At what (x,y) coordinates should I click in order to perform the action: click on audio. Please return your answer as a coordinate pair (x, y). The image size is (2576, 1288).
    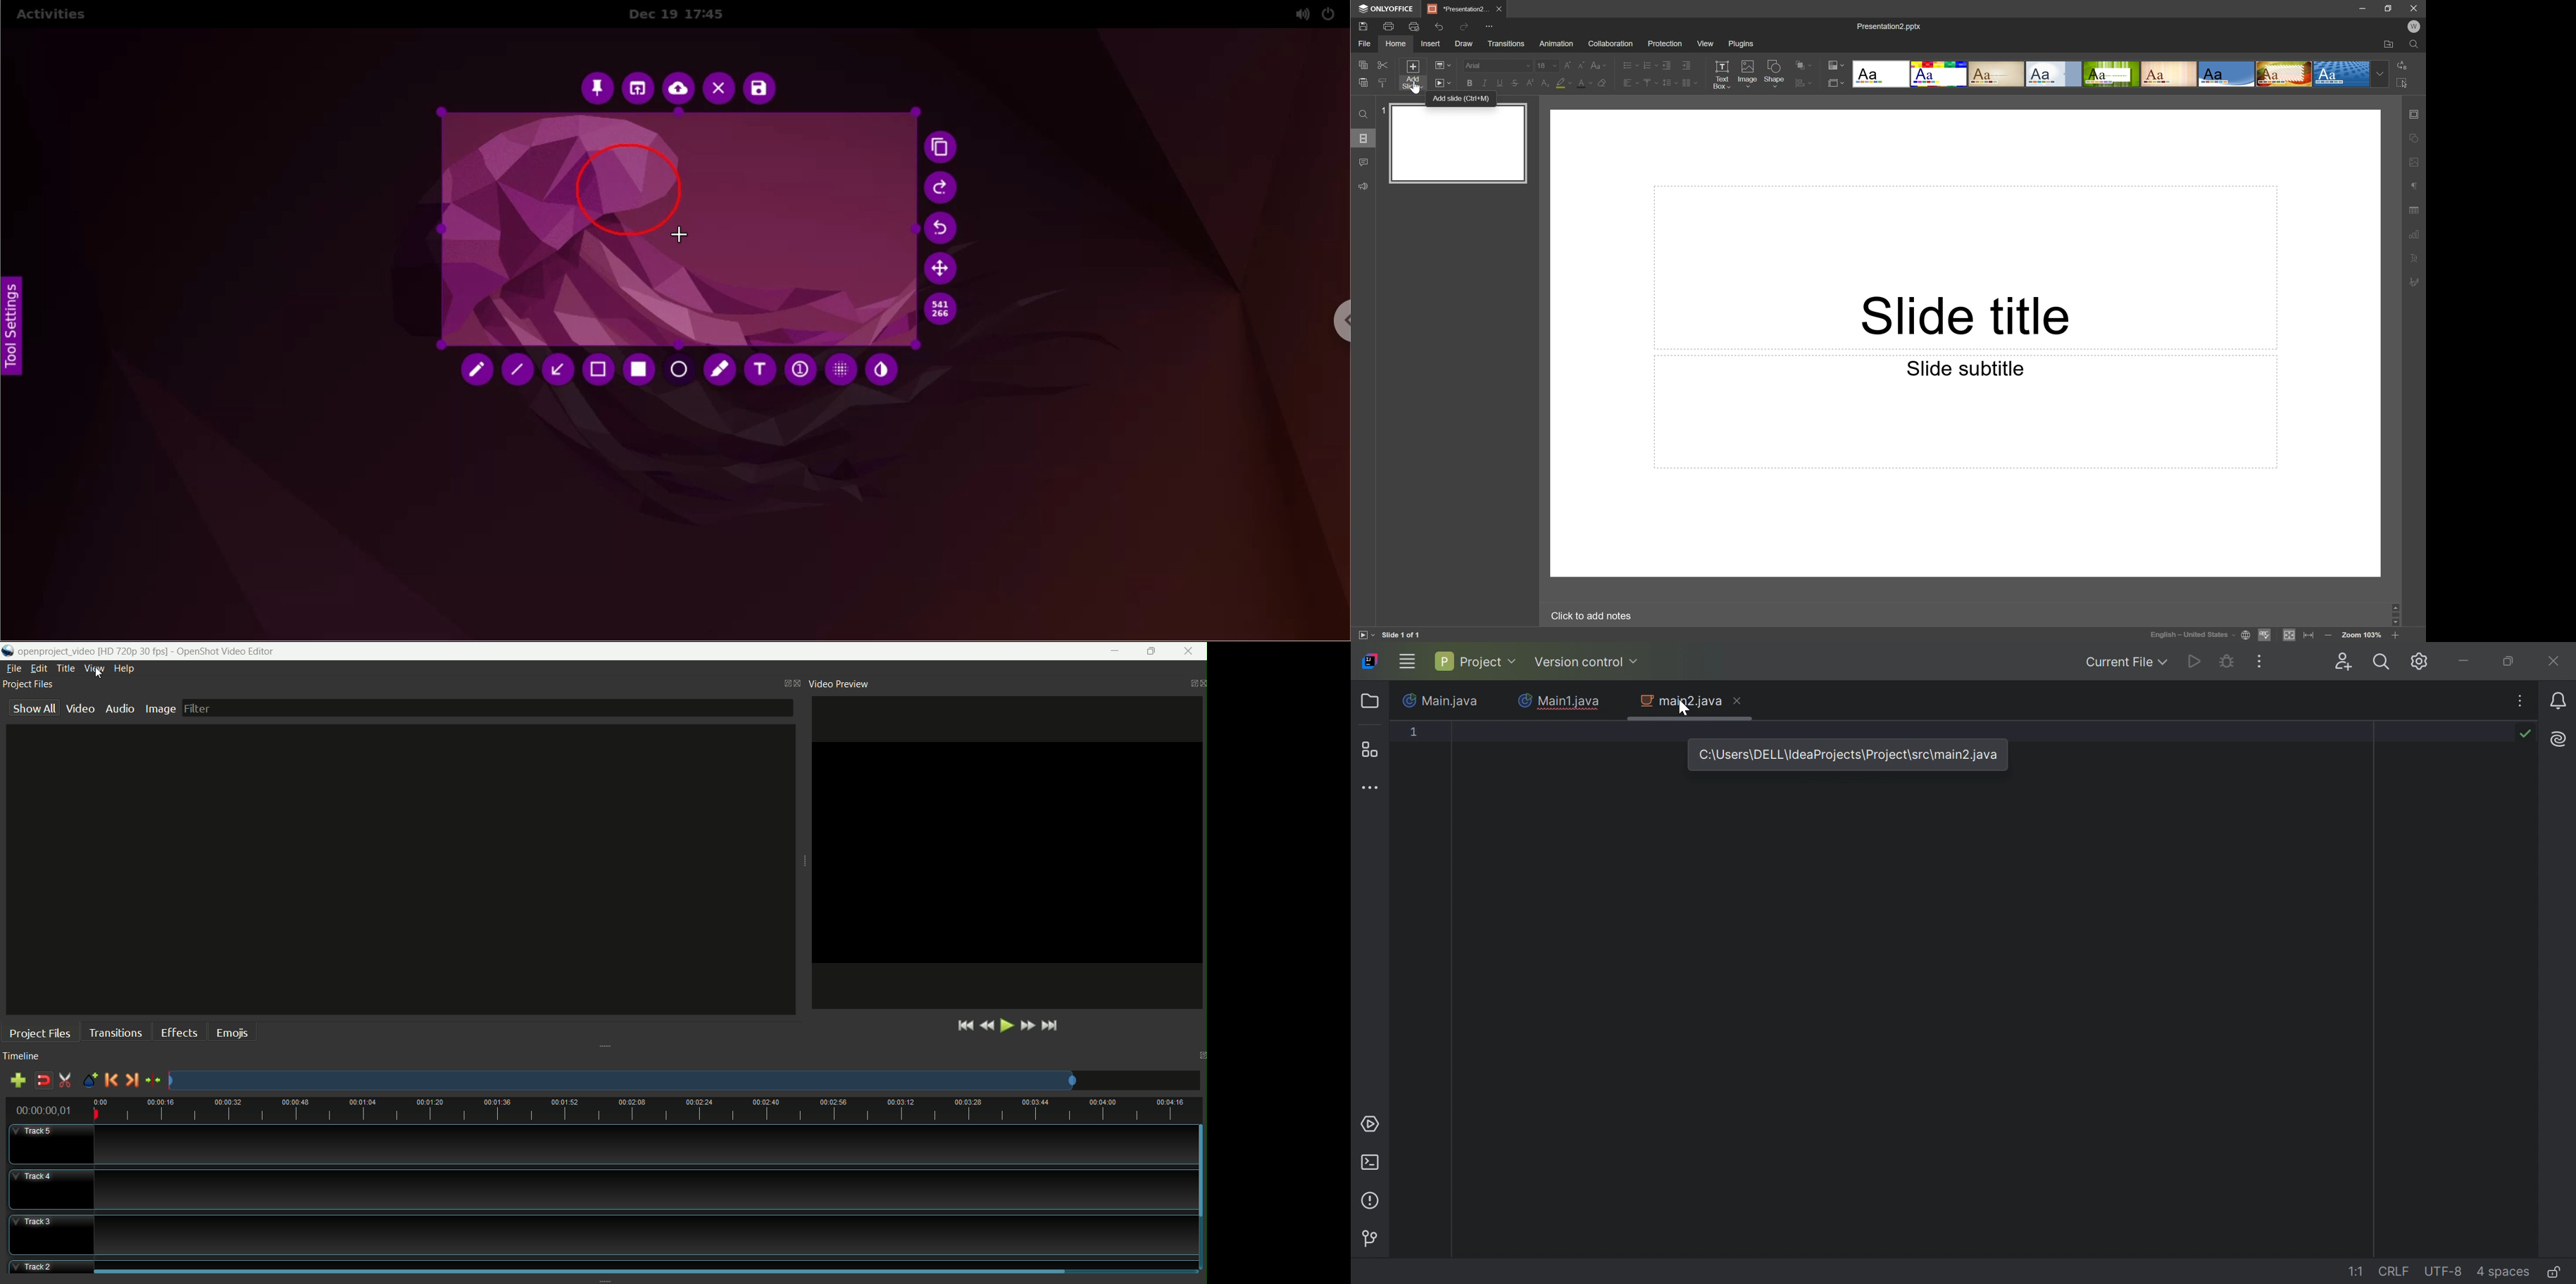
    Looking at the image, I should click on (121, 709).